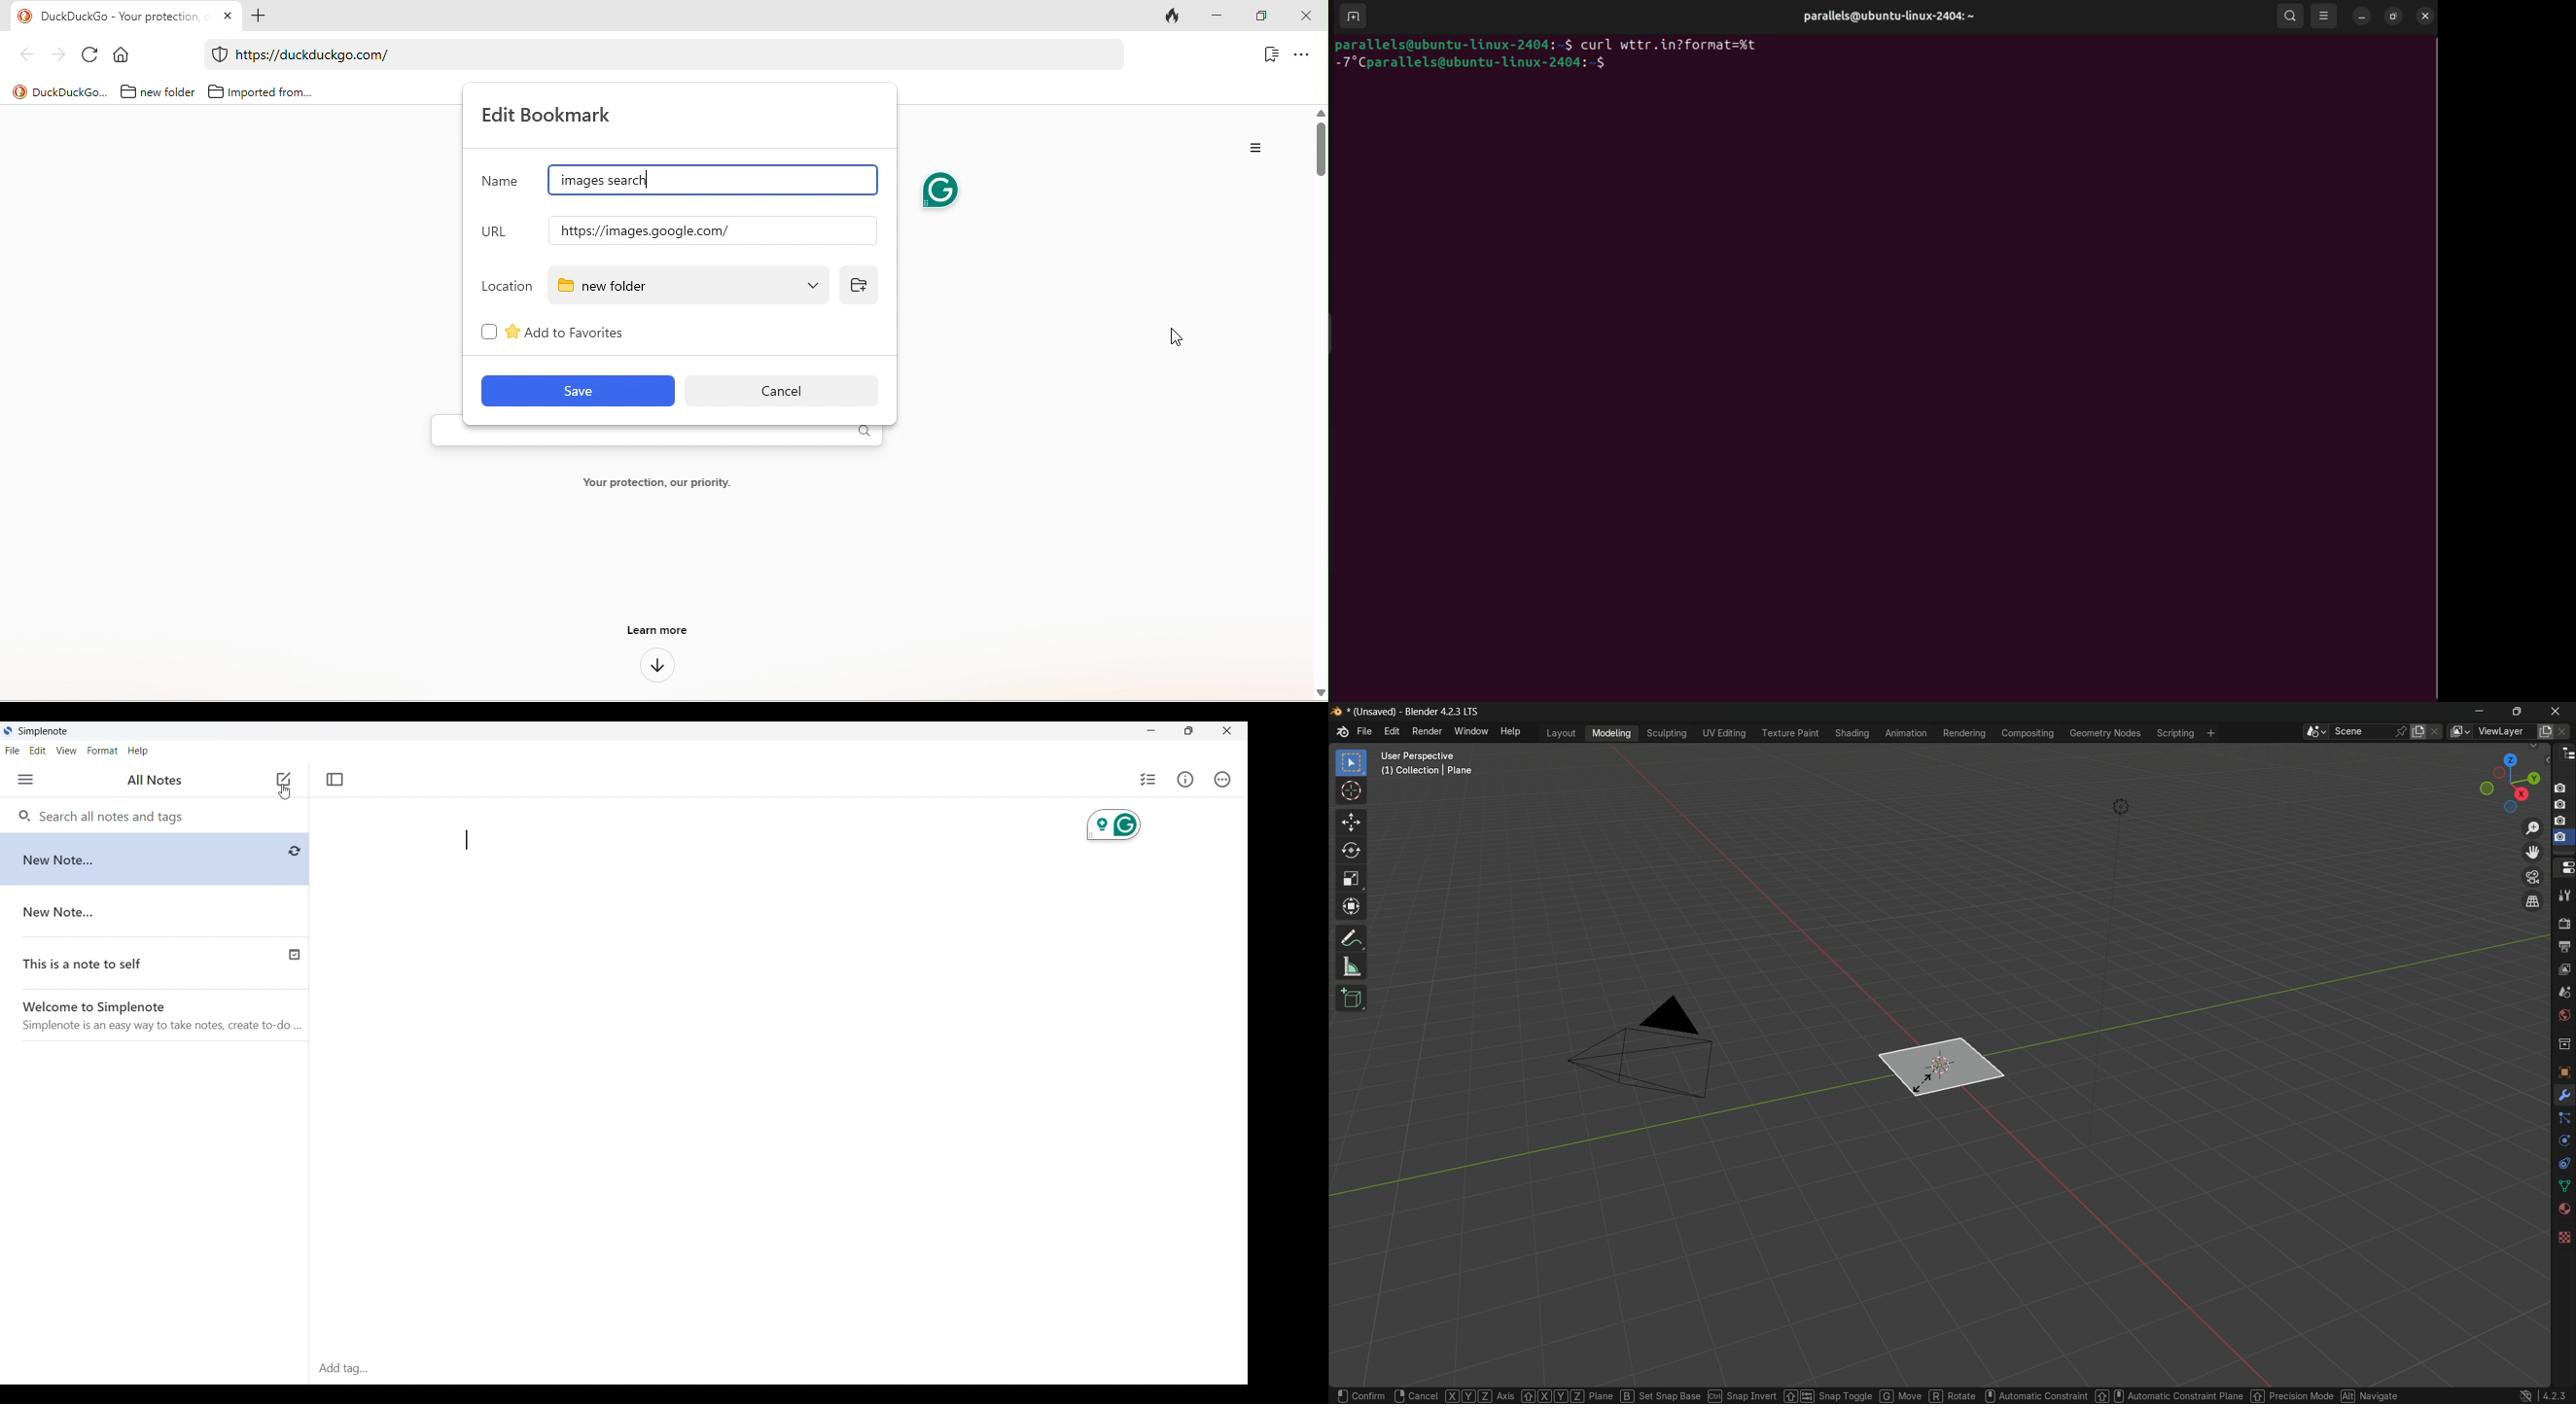 Image resolution: width=2576 pixels, height=1428 pixels. I want to click on cursor, so click(1352, 792).